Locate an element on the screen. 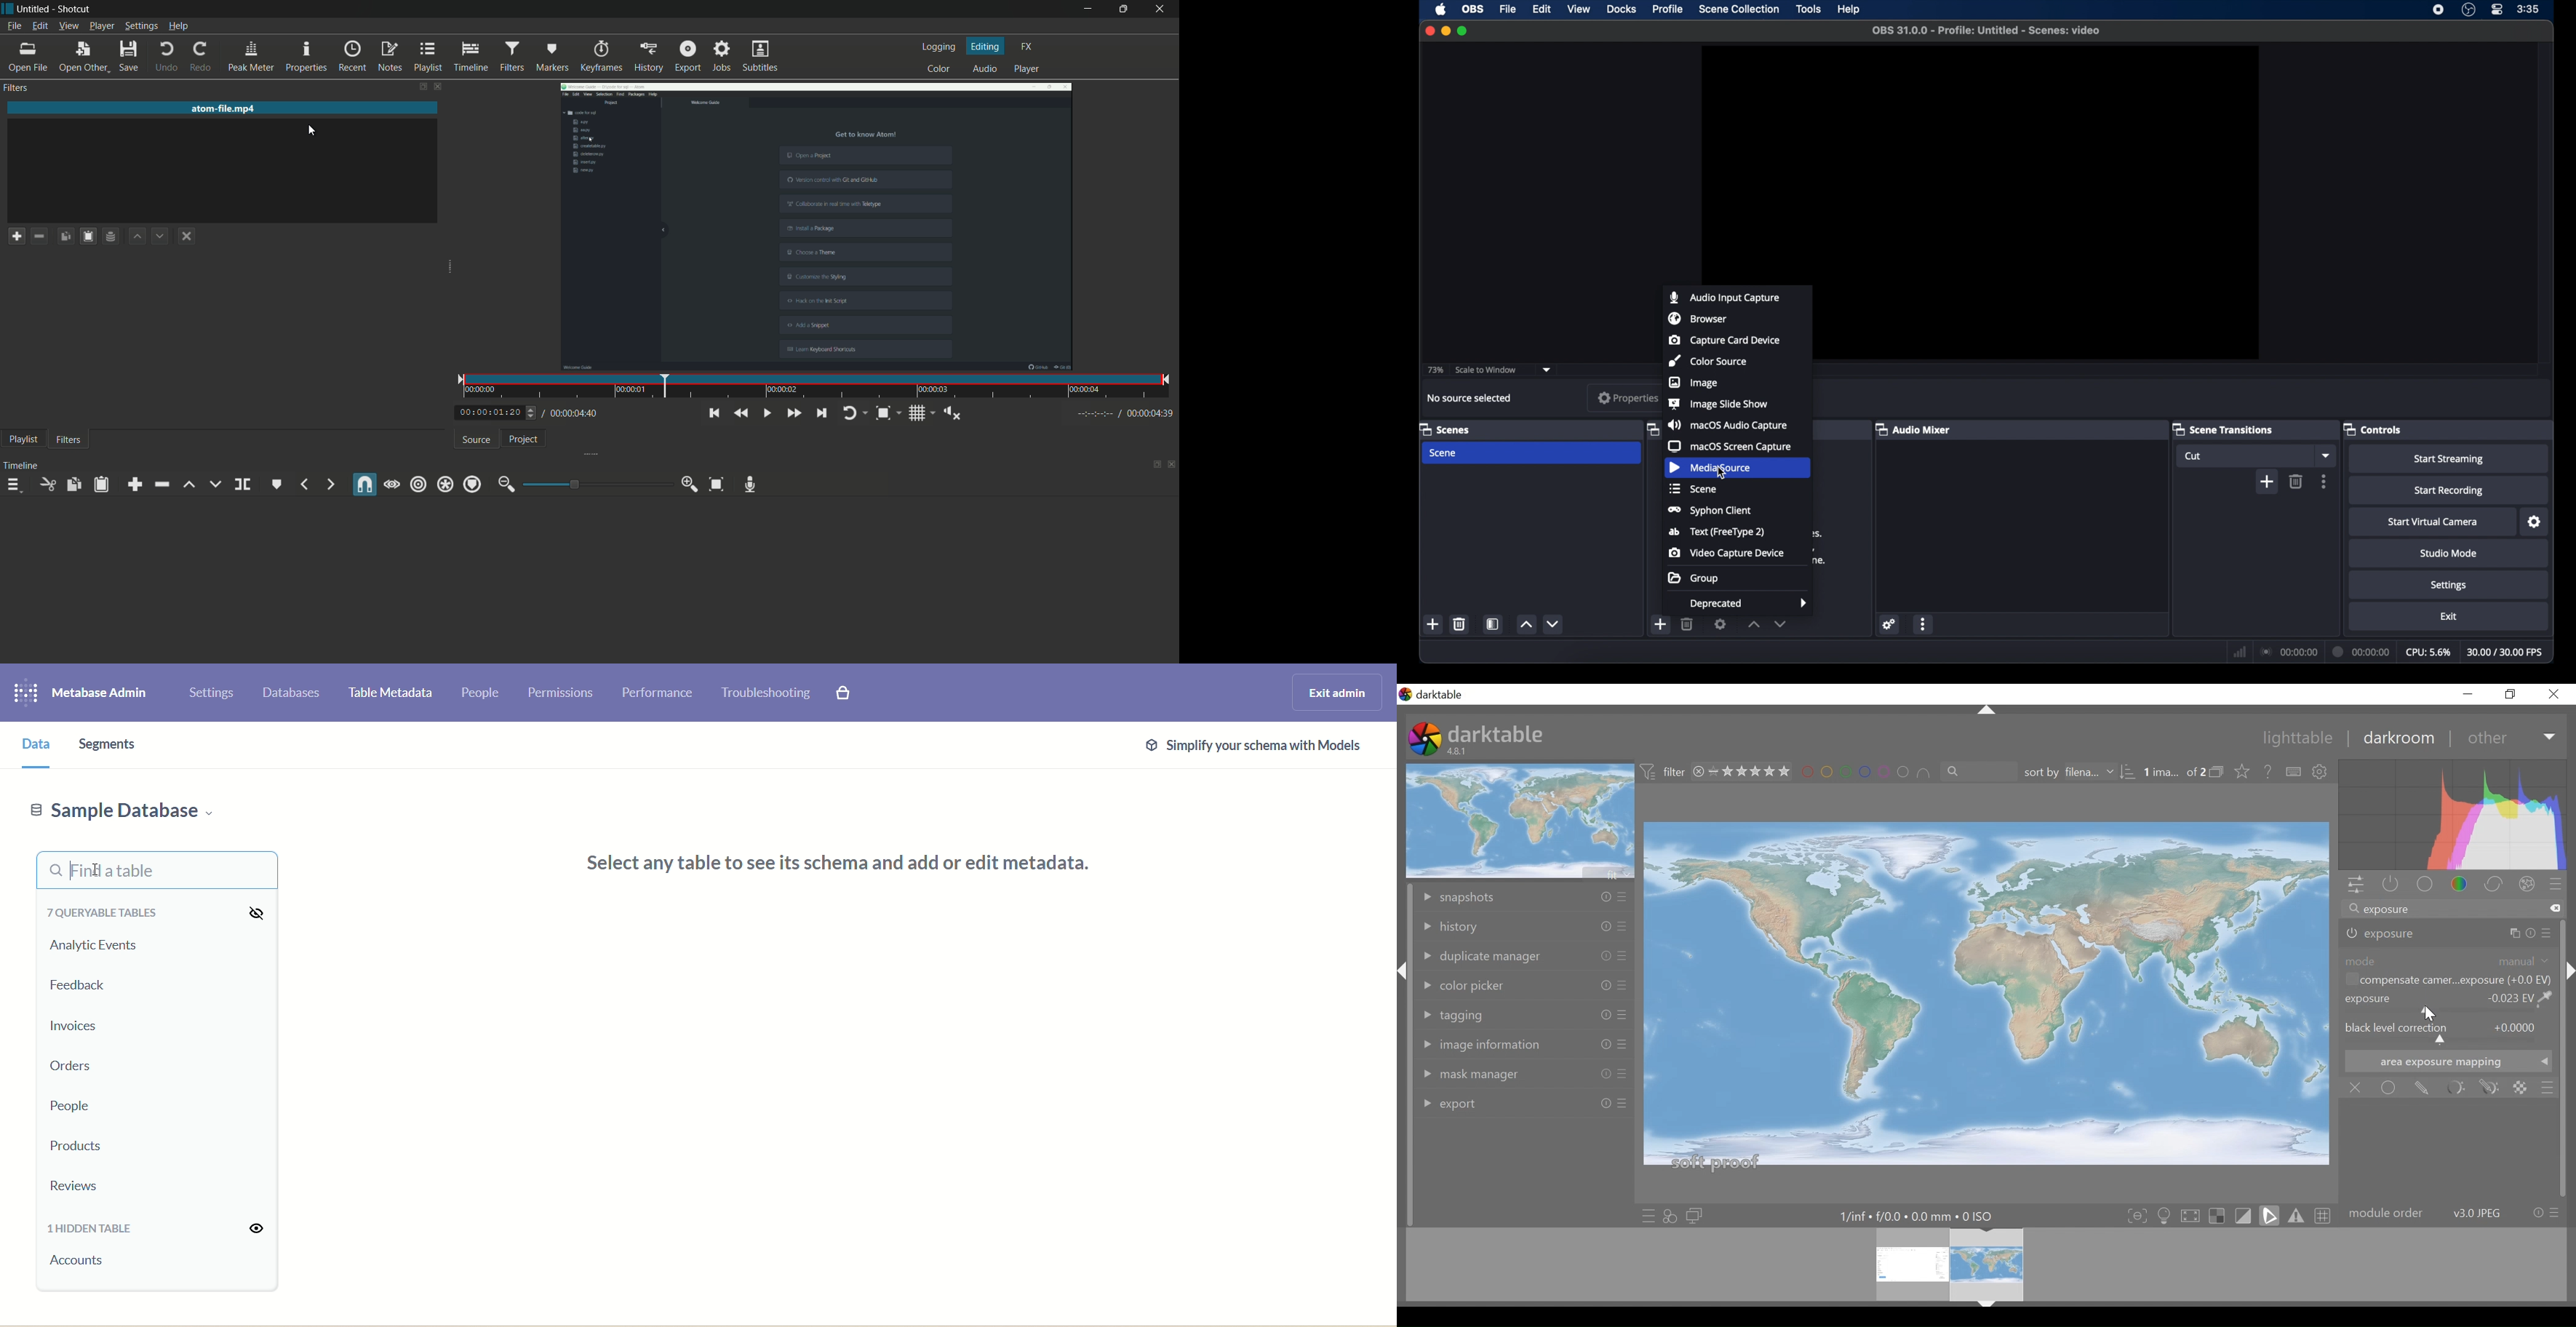 This screenshot has width=2576, height=1344. toggle player looping is located at coordinates (855, 413).